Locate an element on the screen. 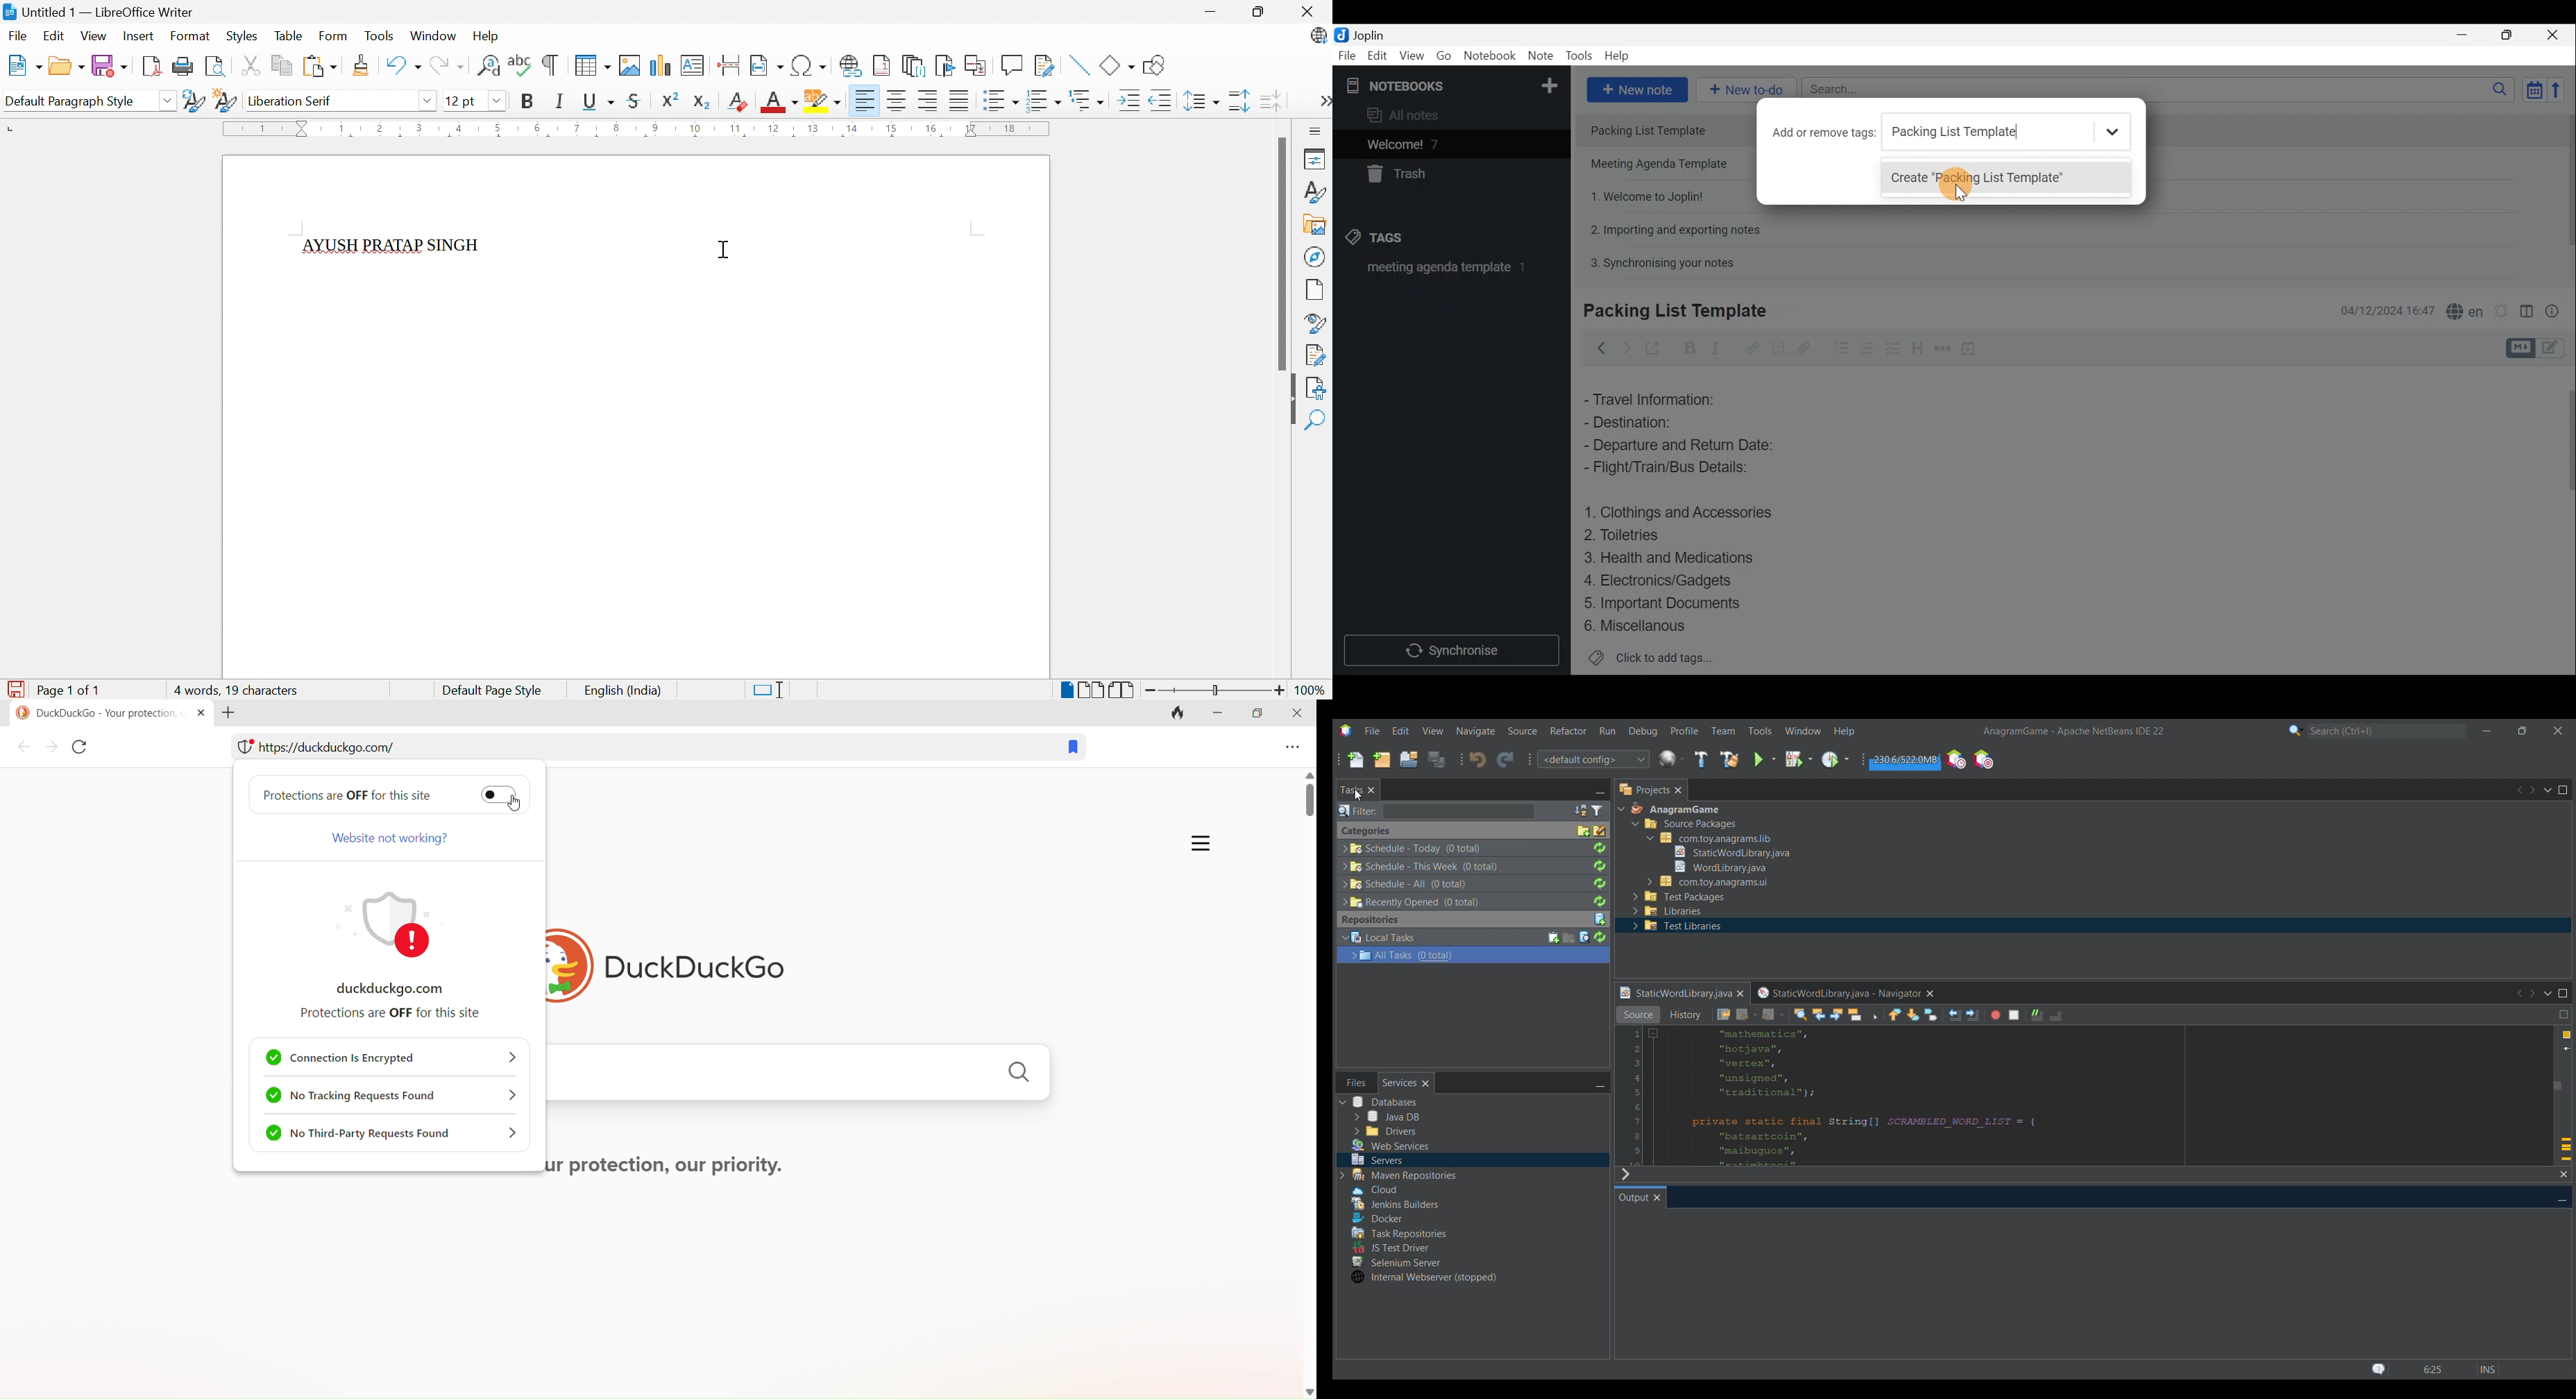 This screenshot has width=2576, height=1400. Toggle editors is located at coordinates (2522, 347).